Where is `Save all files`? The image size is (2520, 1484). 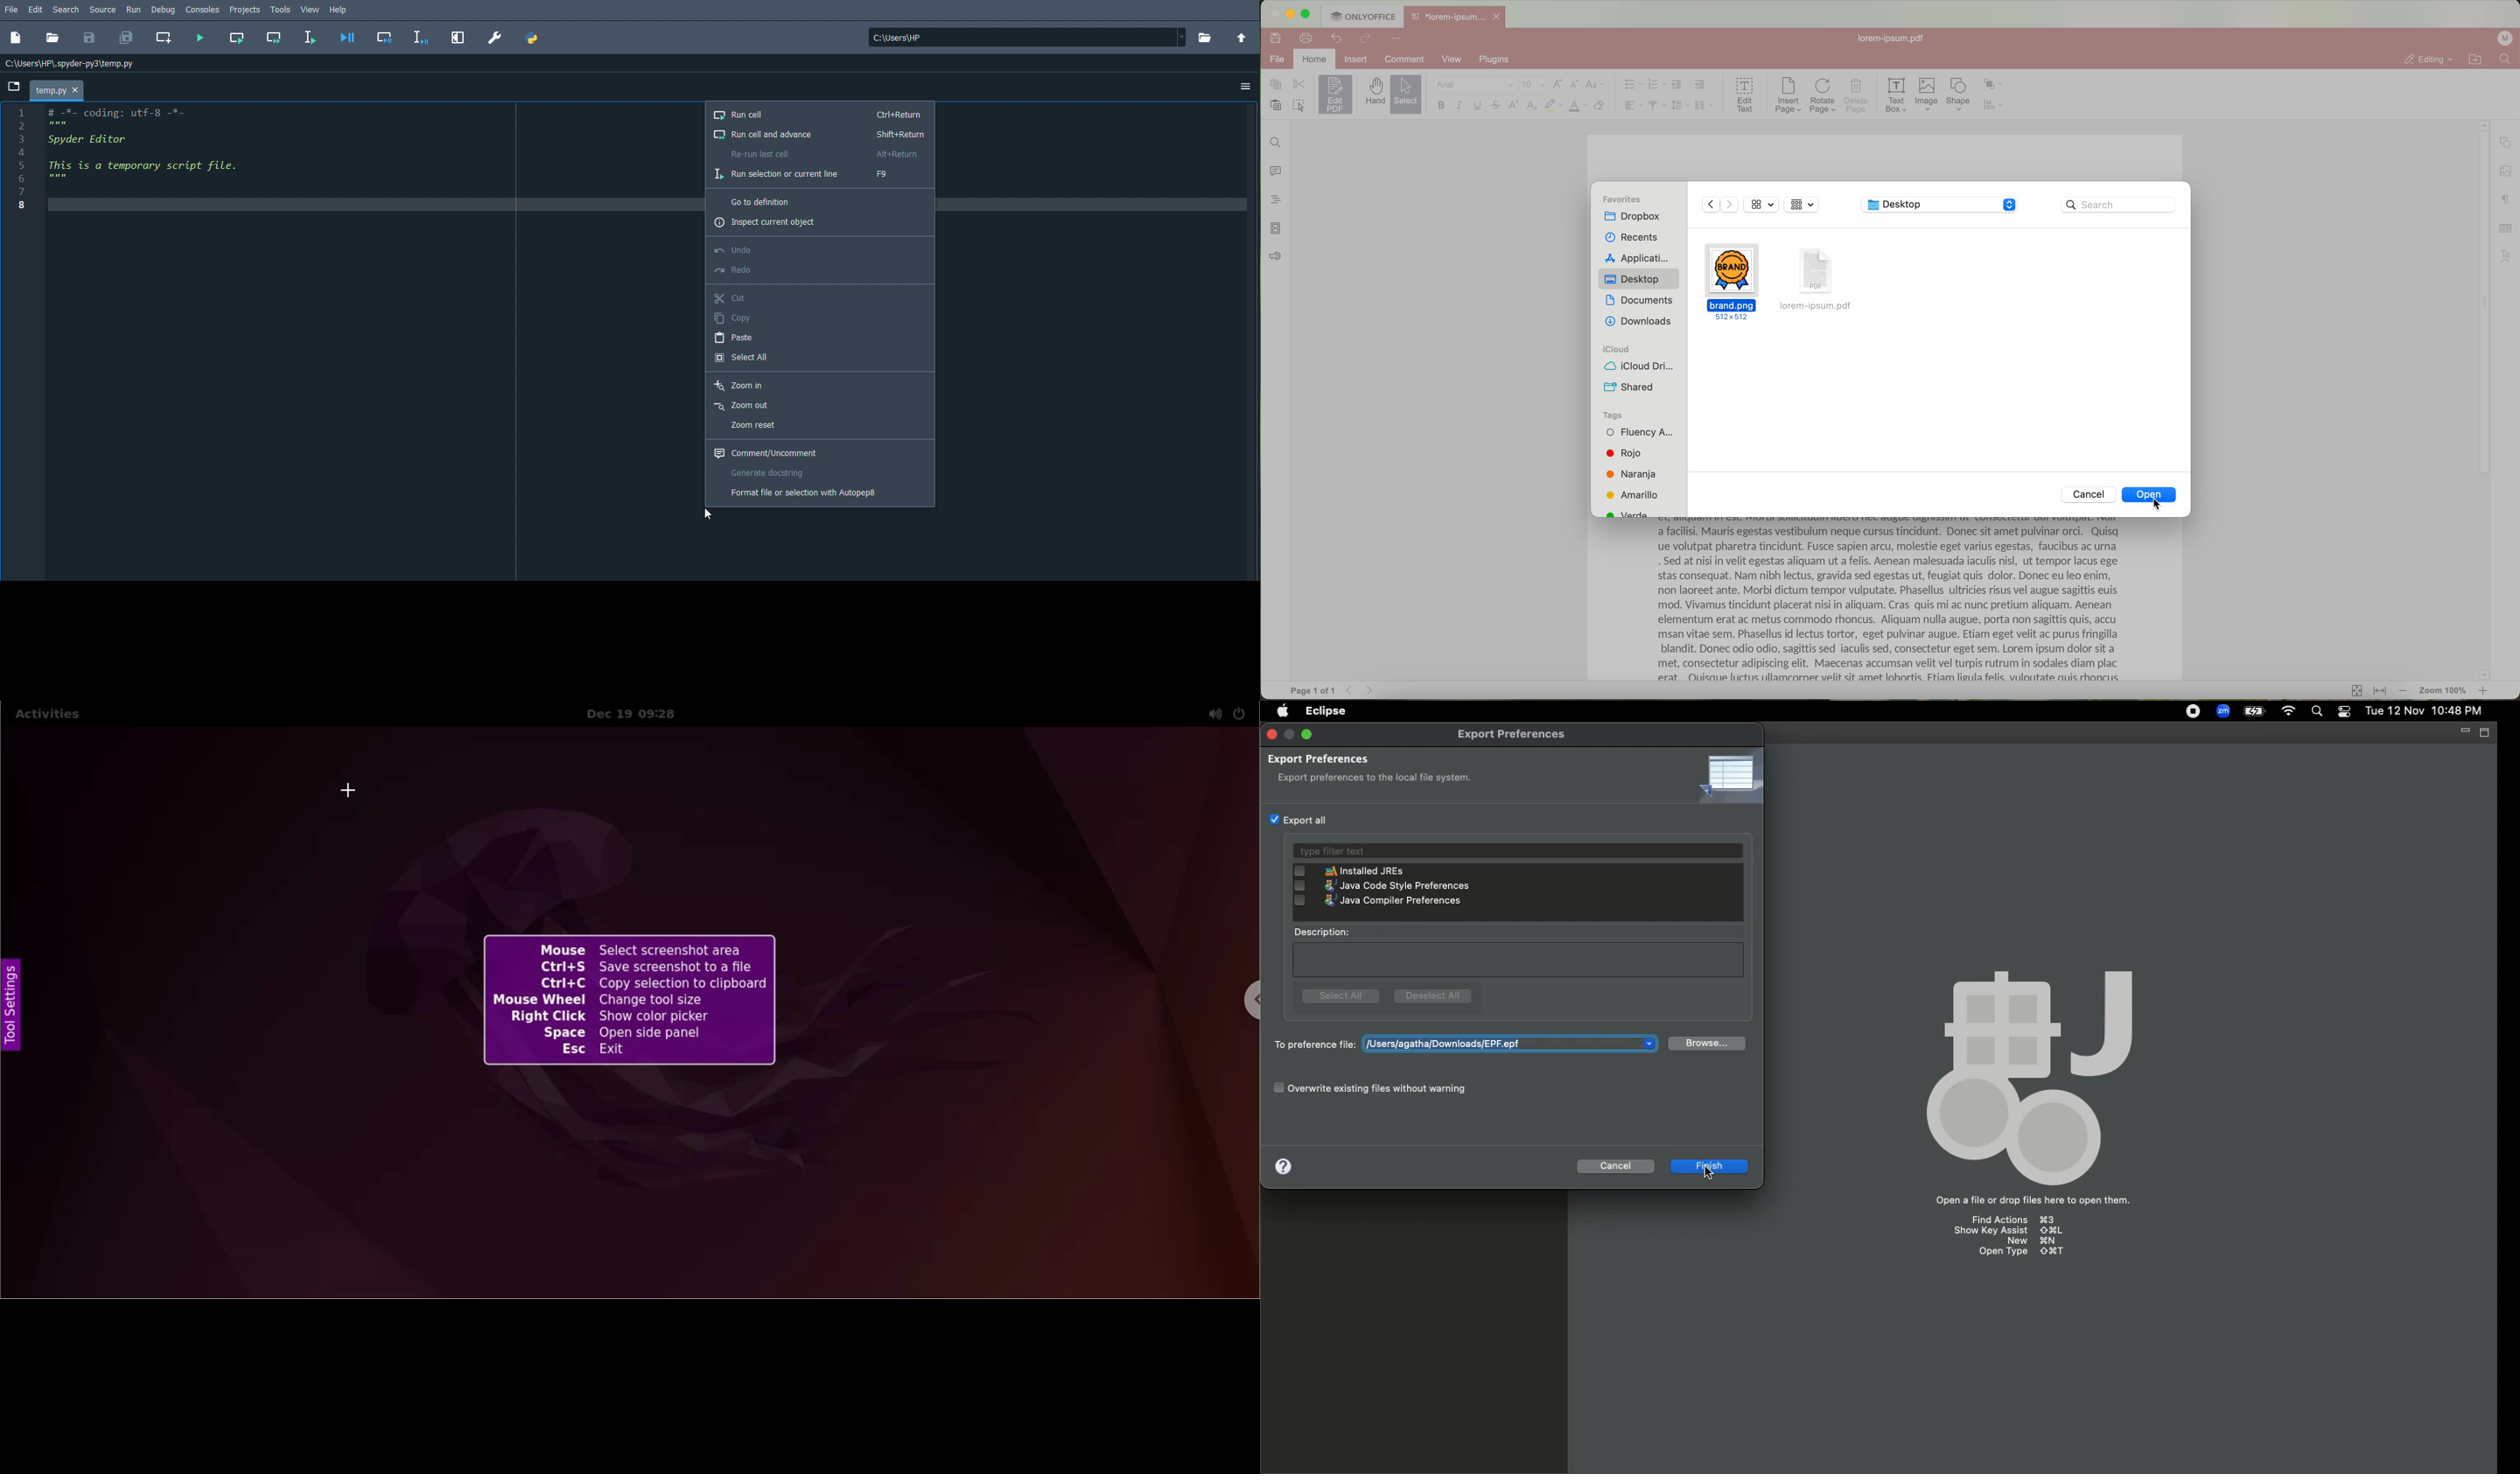 Save all files is located at coordinates (128, 39).